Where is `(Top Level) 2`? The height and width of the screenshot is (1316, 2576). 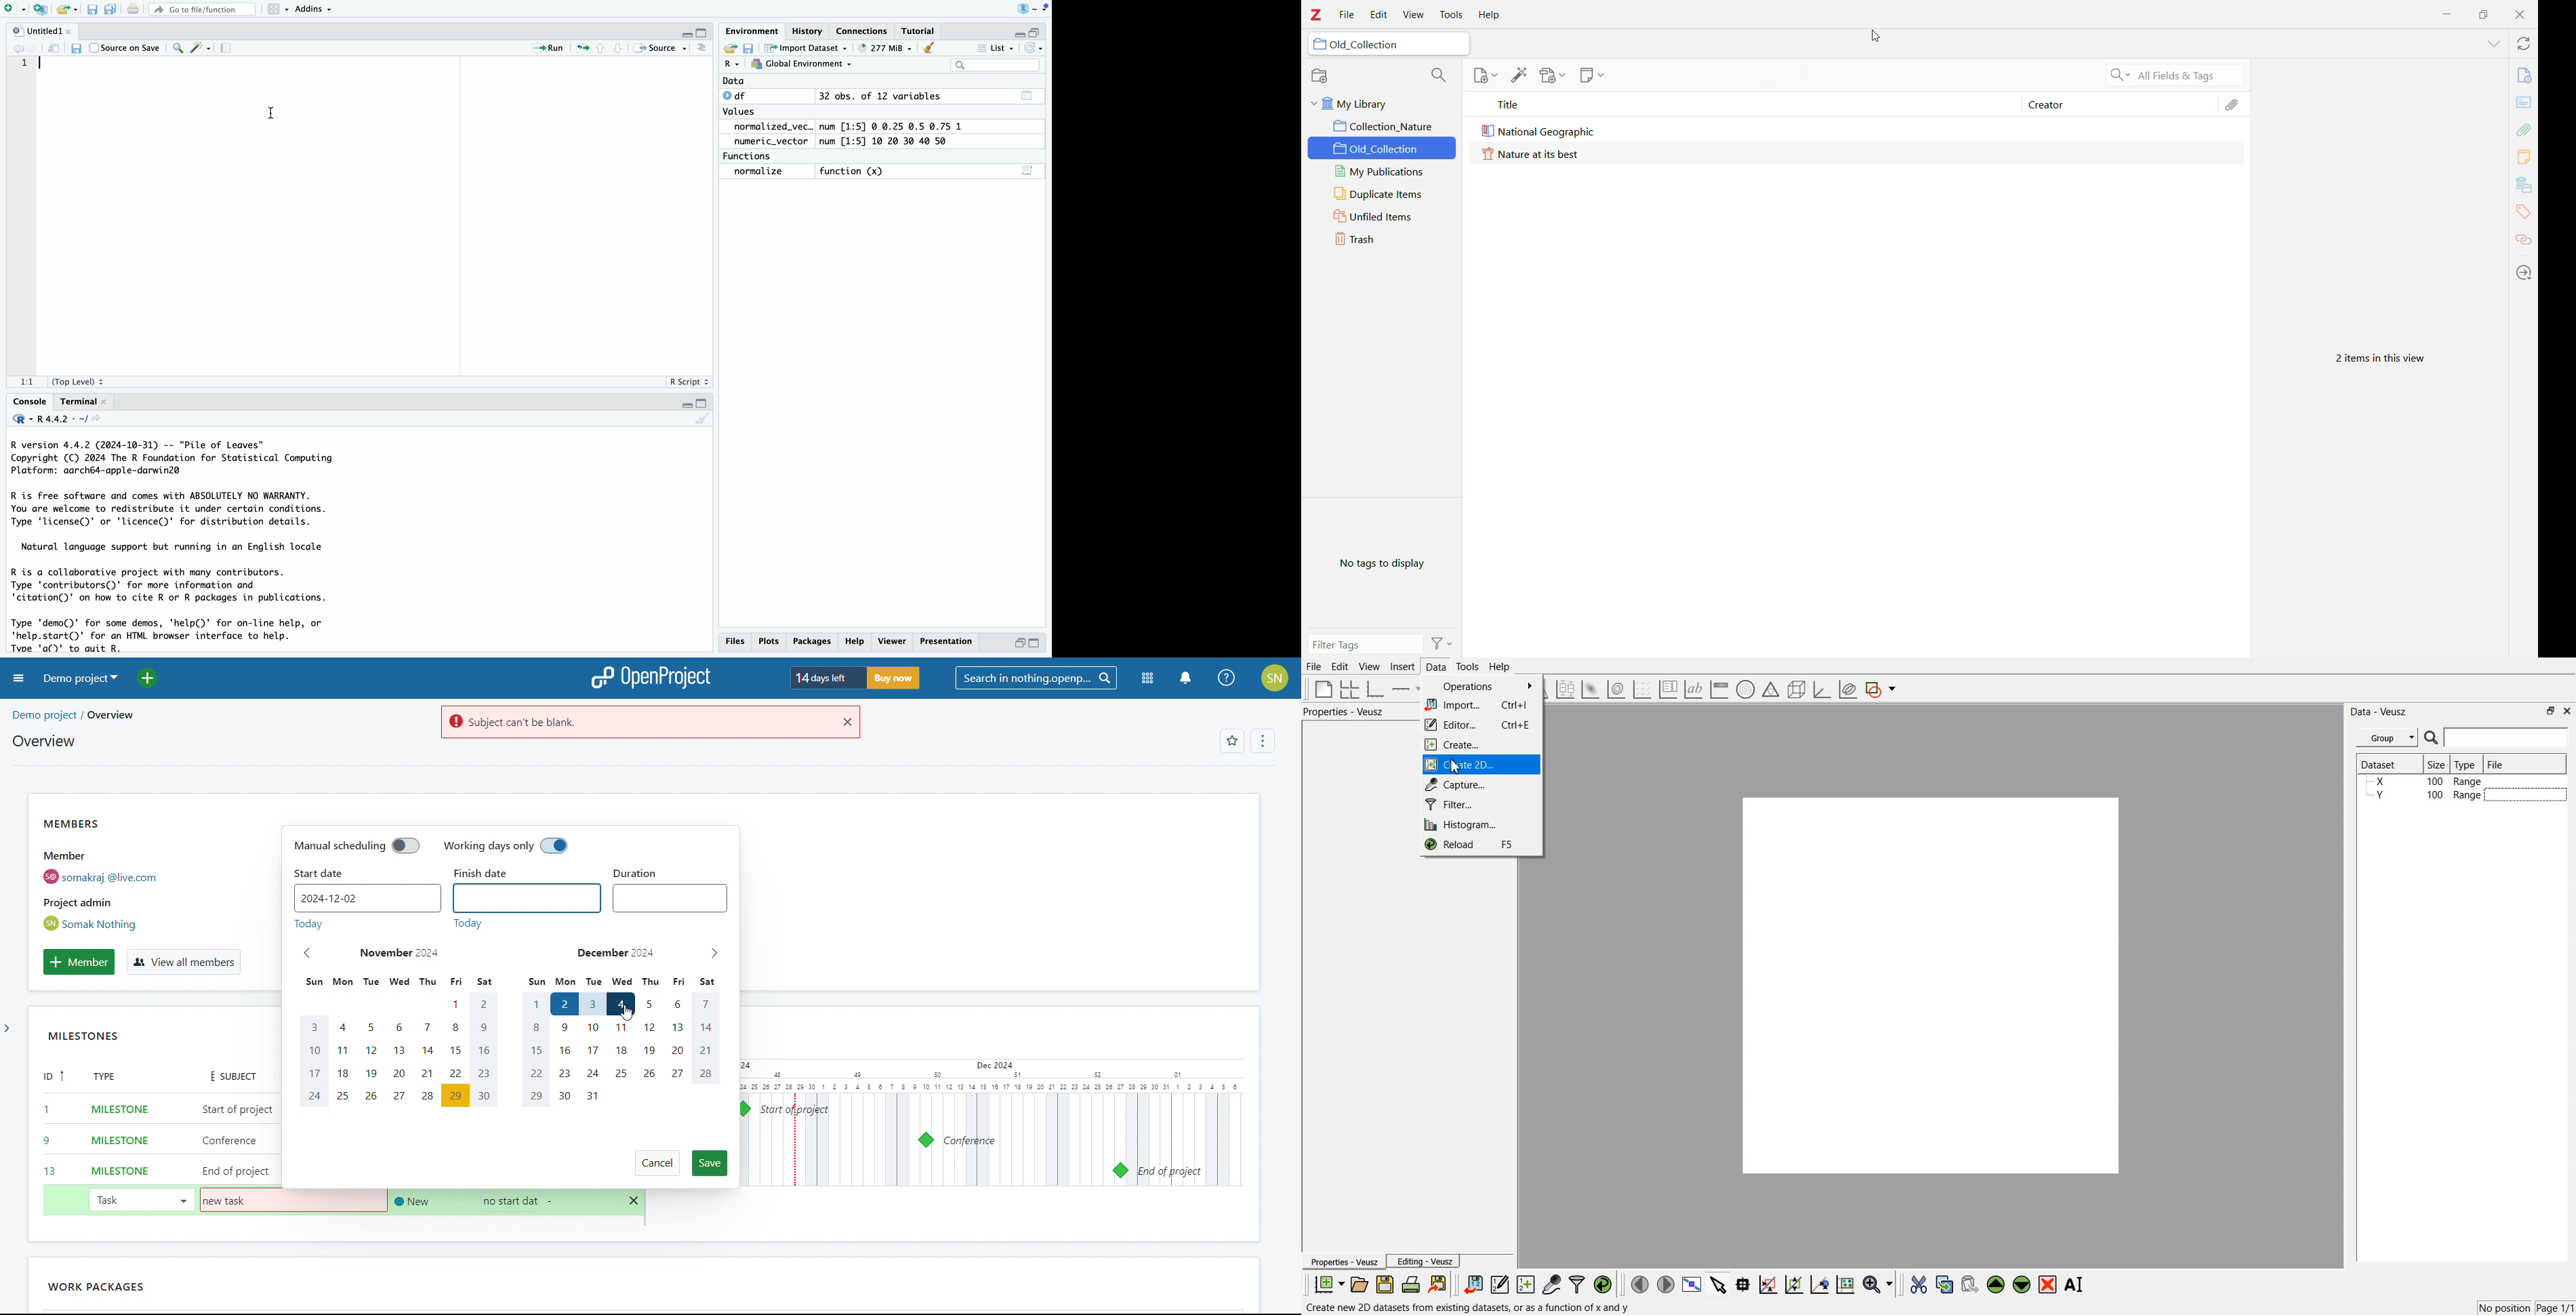
(Top Level) 2 is located at coordinates (79, 381).